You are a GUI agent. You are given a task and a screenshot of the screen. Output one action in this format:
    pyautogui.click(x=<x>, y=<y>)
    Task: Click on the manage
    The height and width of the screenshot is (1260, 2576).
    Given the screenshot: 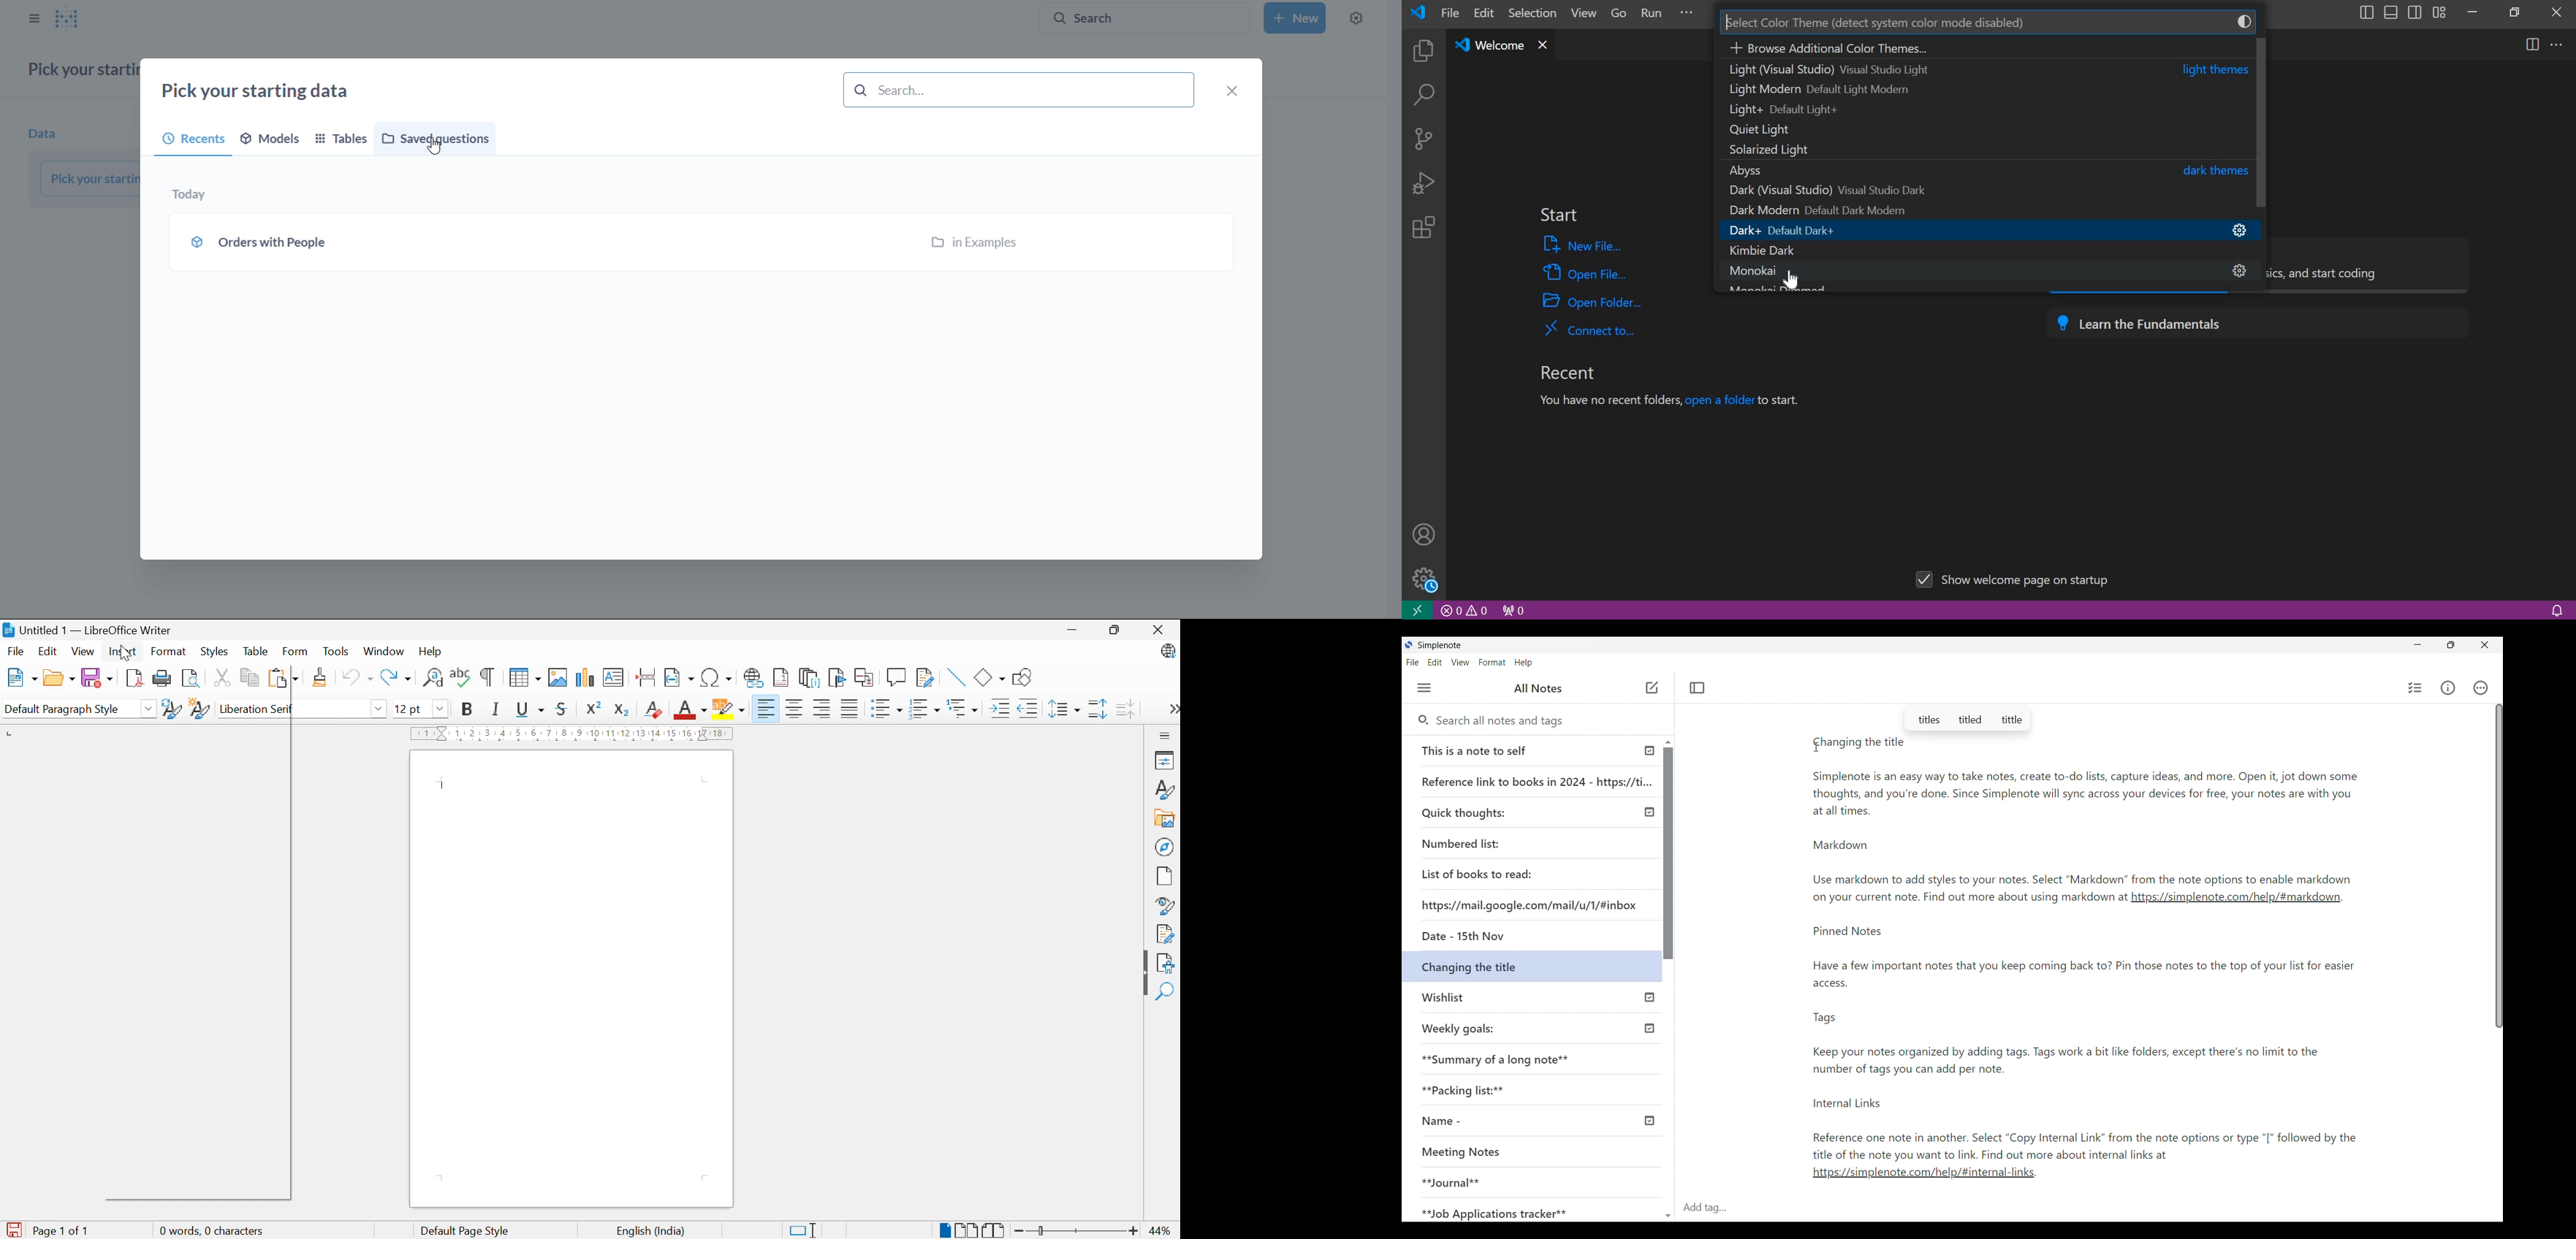 What is the action you would take?
    pyautogui.click(x=1421, y=578)
    